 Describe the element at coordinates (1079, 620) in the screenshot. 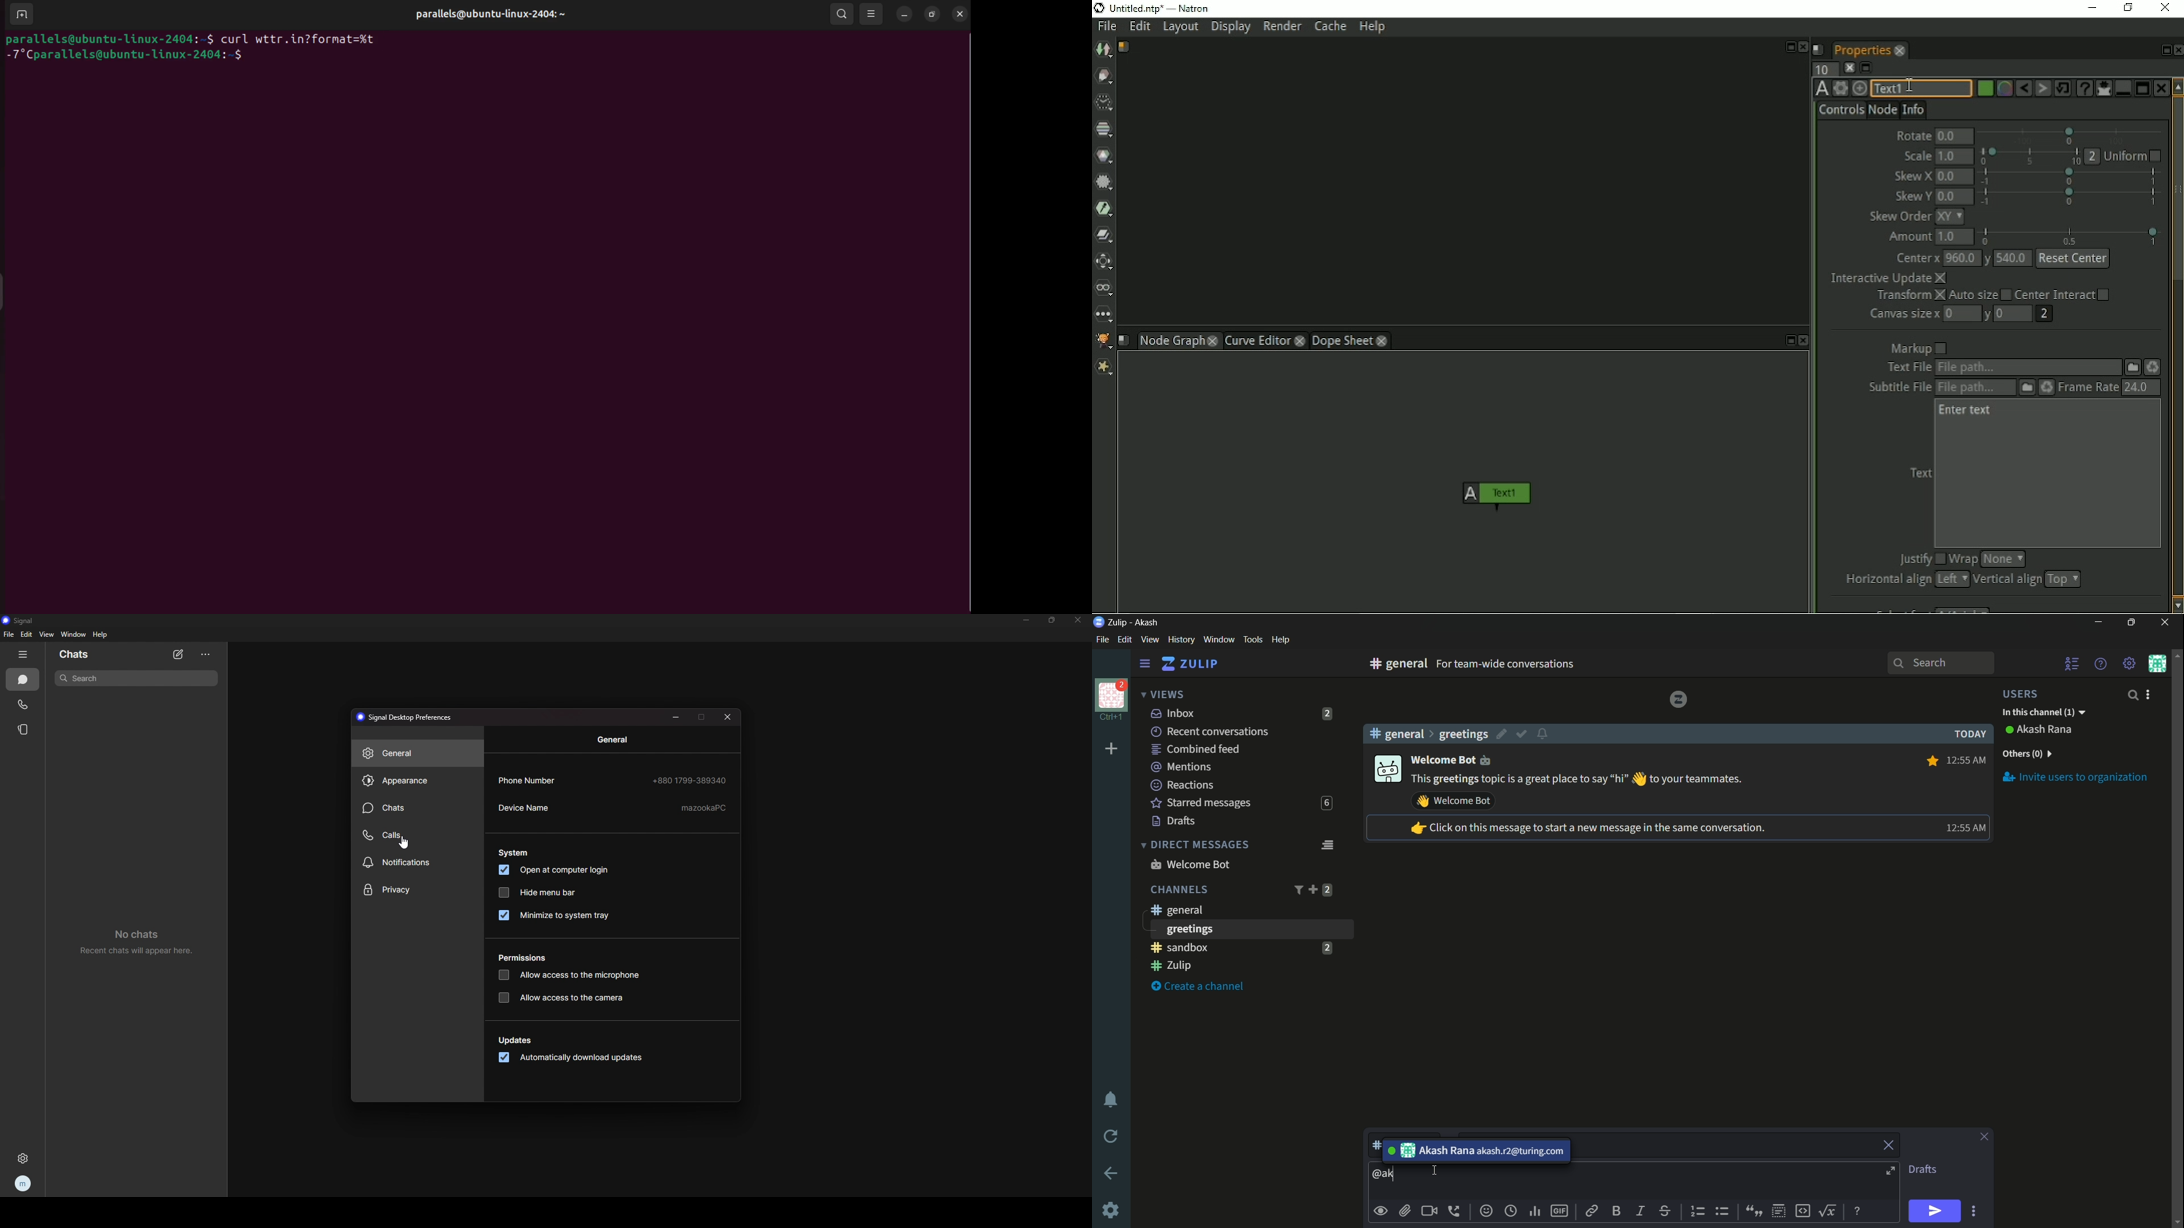

I see `close` at that location.